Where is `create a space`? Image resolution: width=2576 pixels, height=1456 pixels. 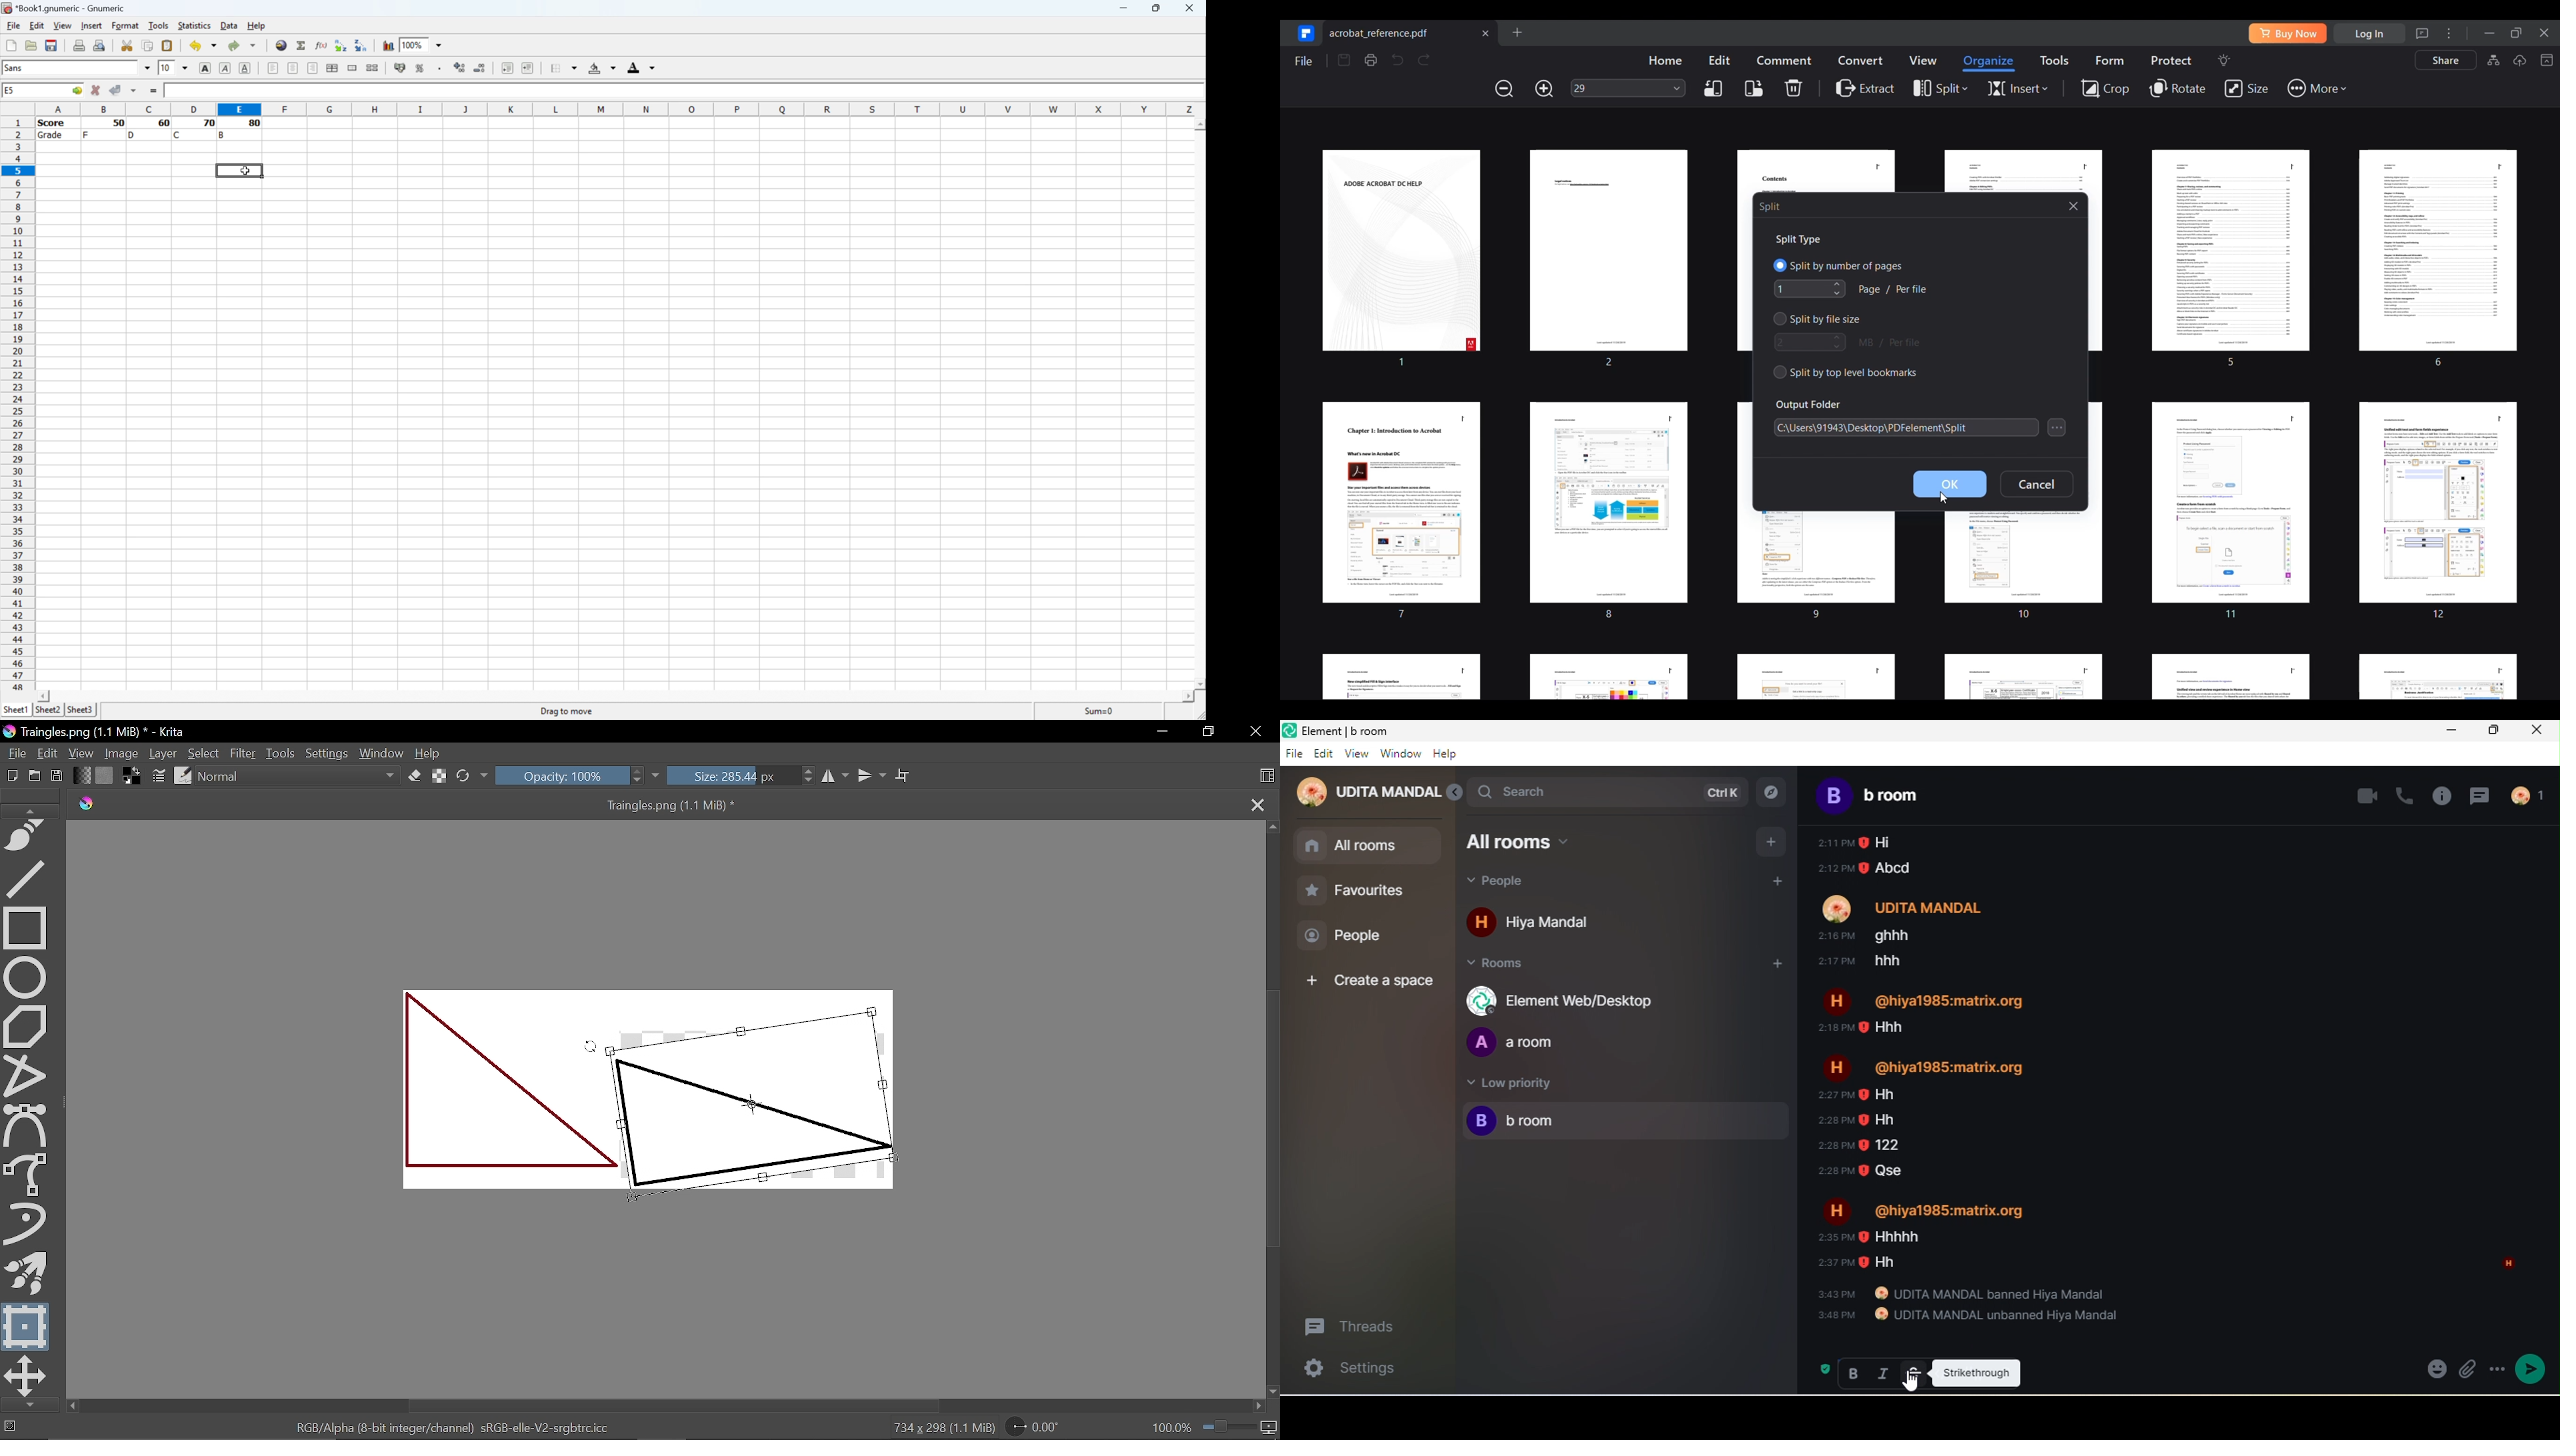 create a space is located at coordinates (1374, 981).